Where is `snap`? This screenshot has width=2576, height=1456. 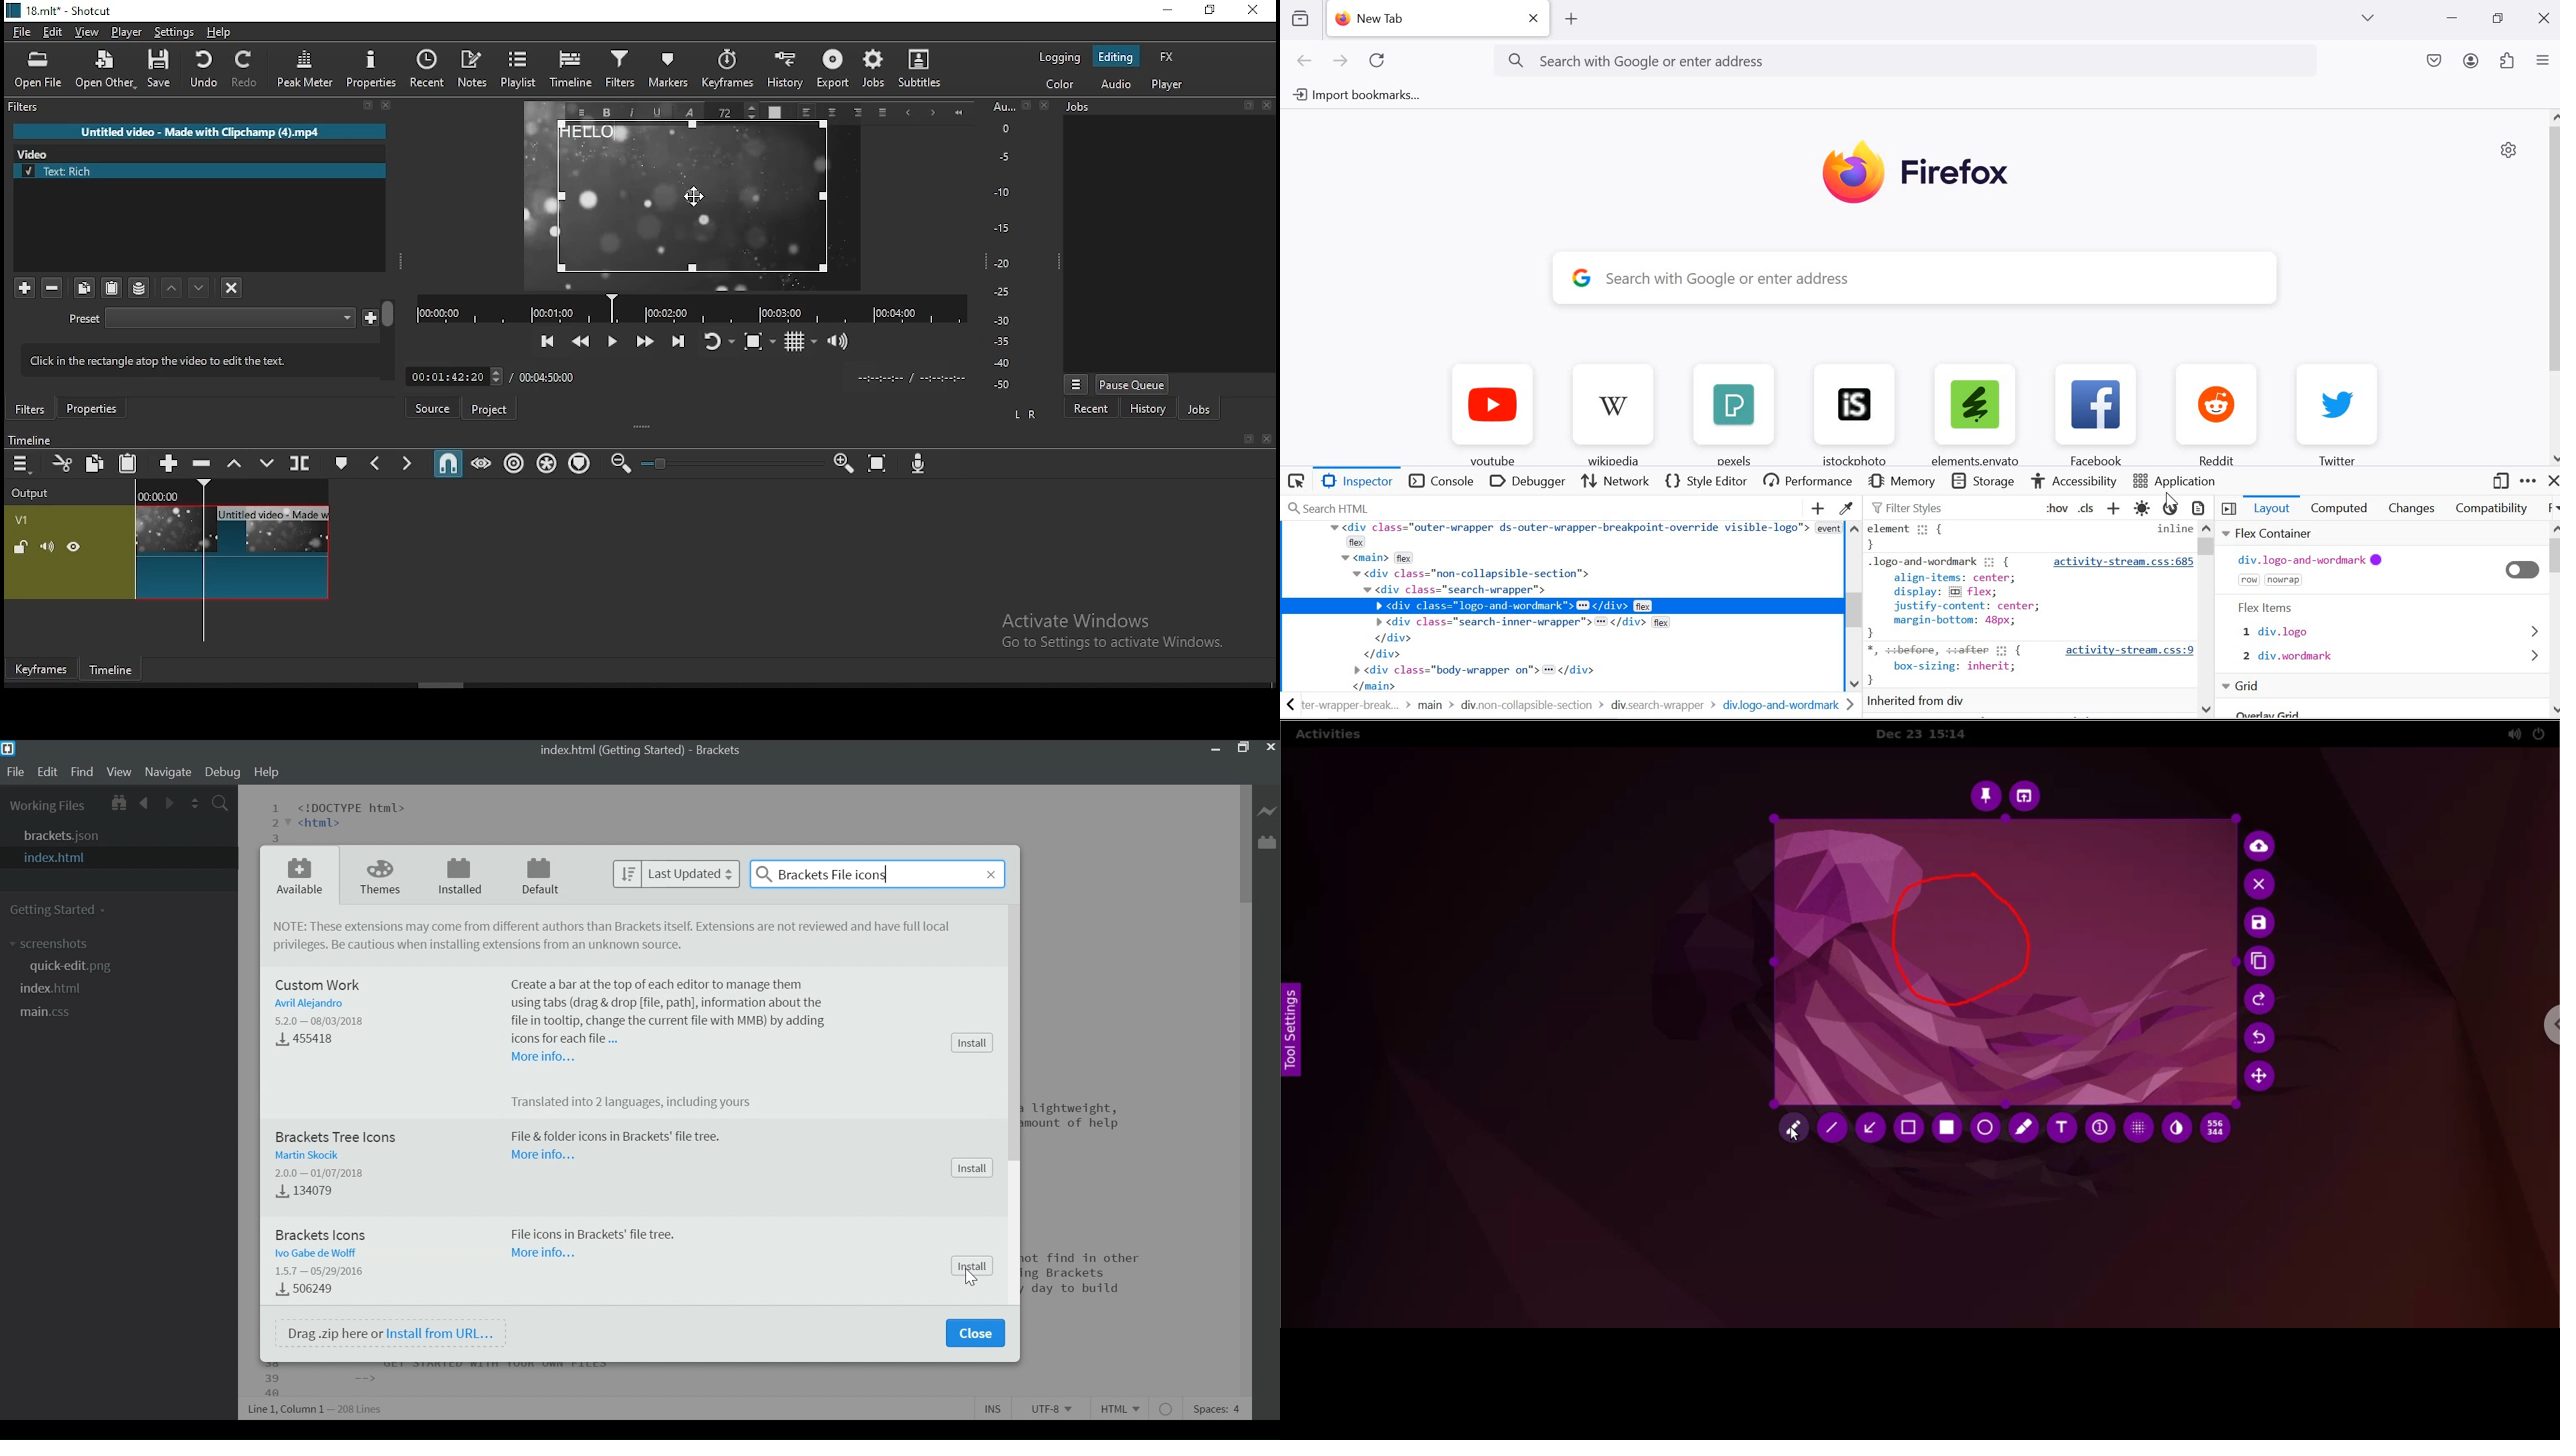 snap is located at coordinates (447, 461).